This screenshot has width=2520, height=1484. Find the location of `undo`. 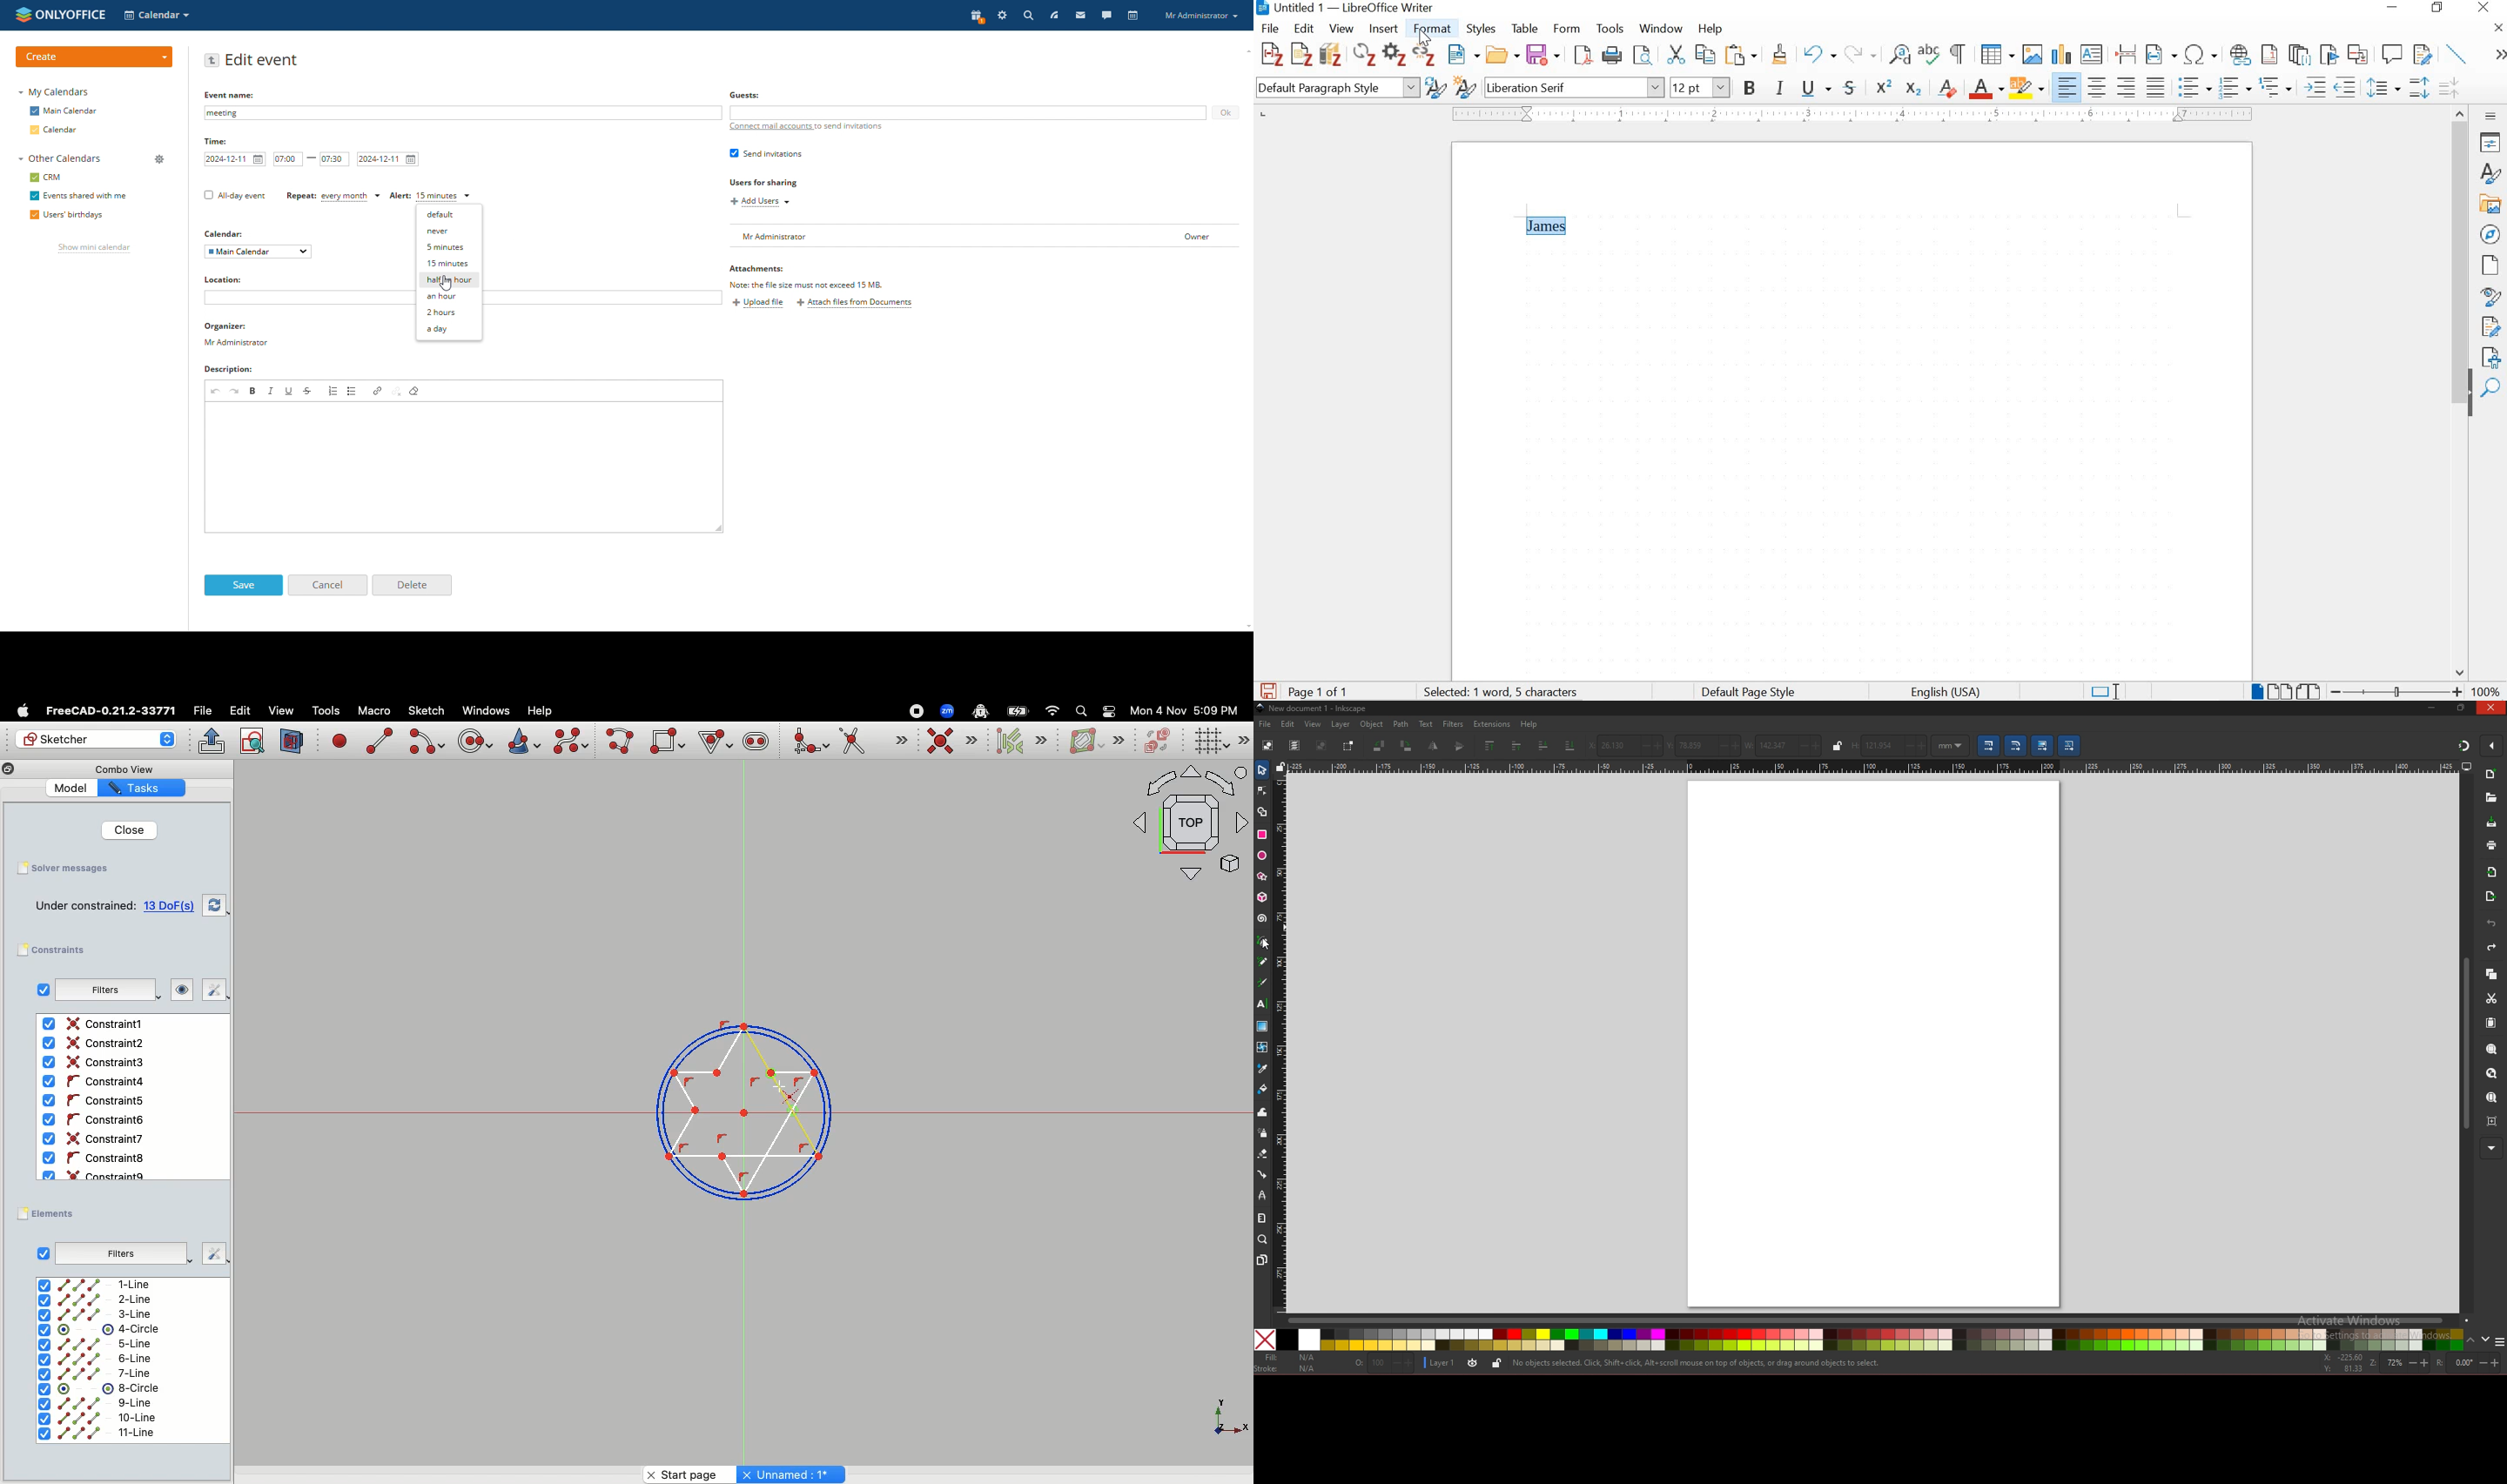

undo is located at coordinates (1818, 55).